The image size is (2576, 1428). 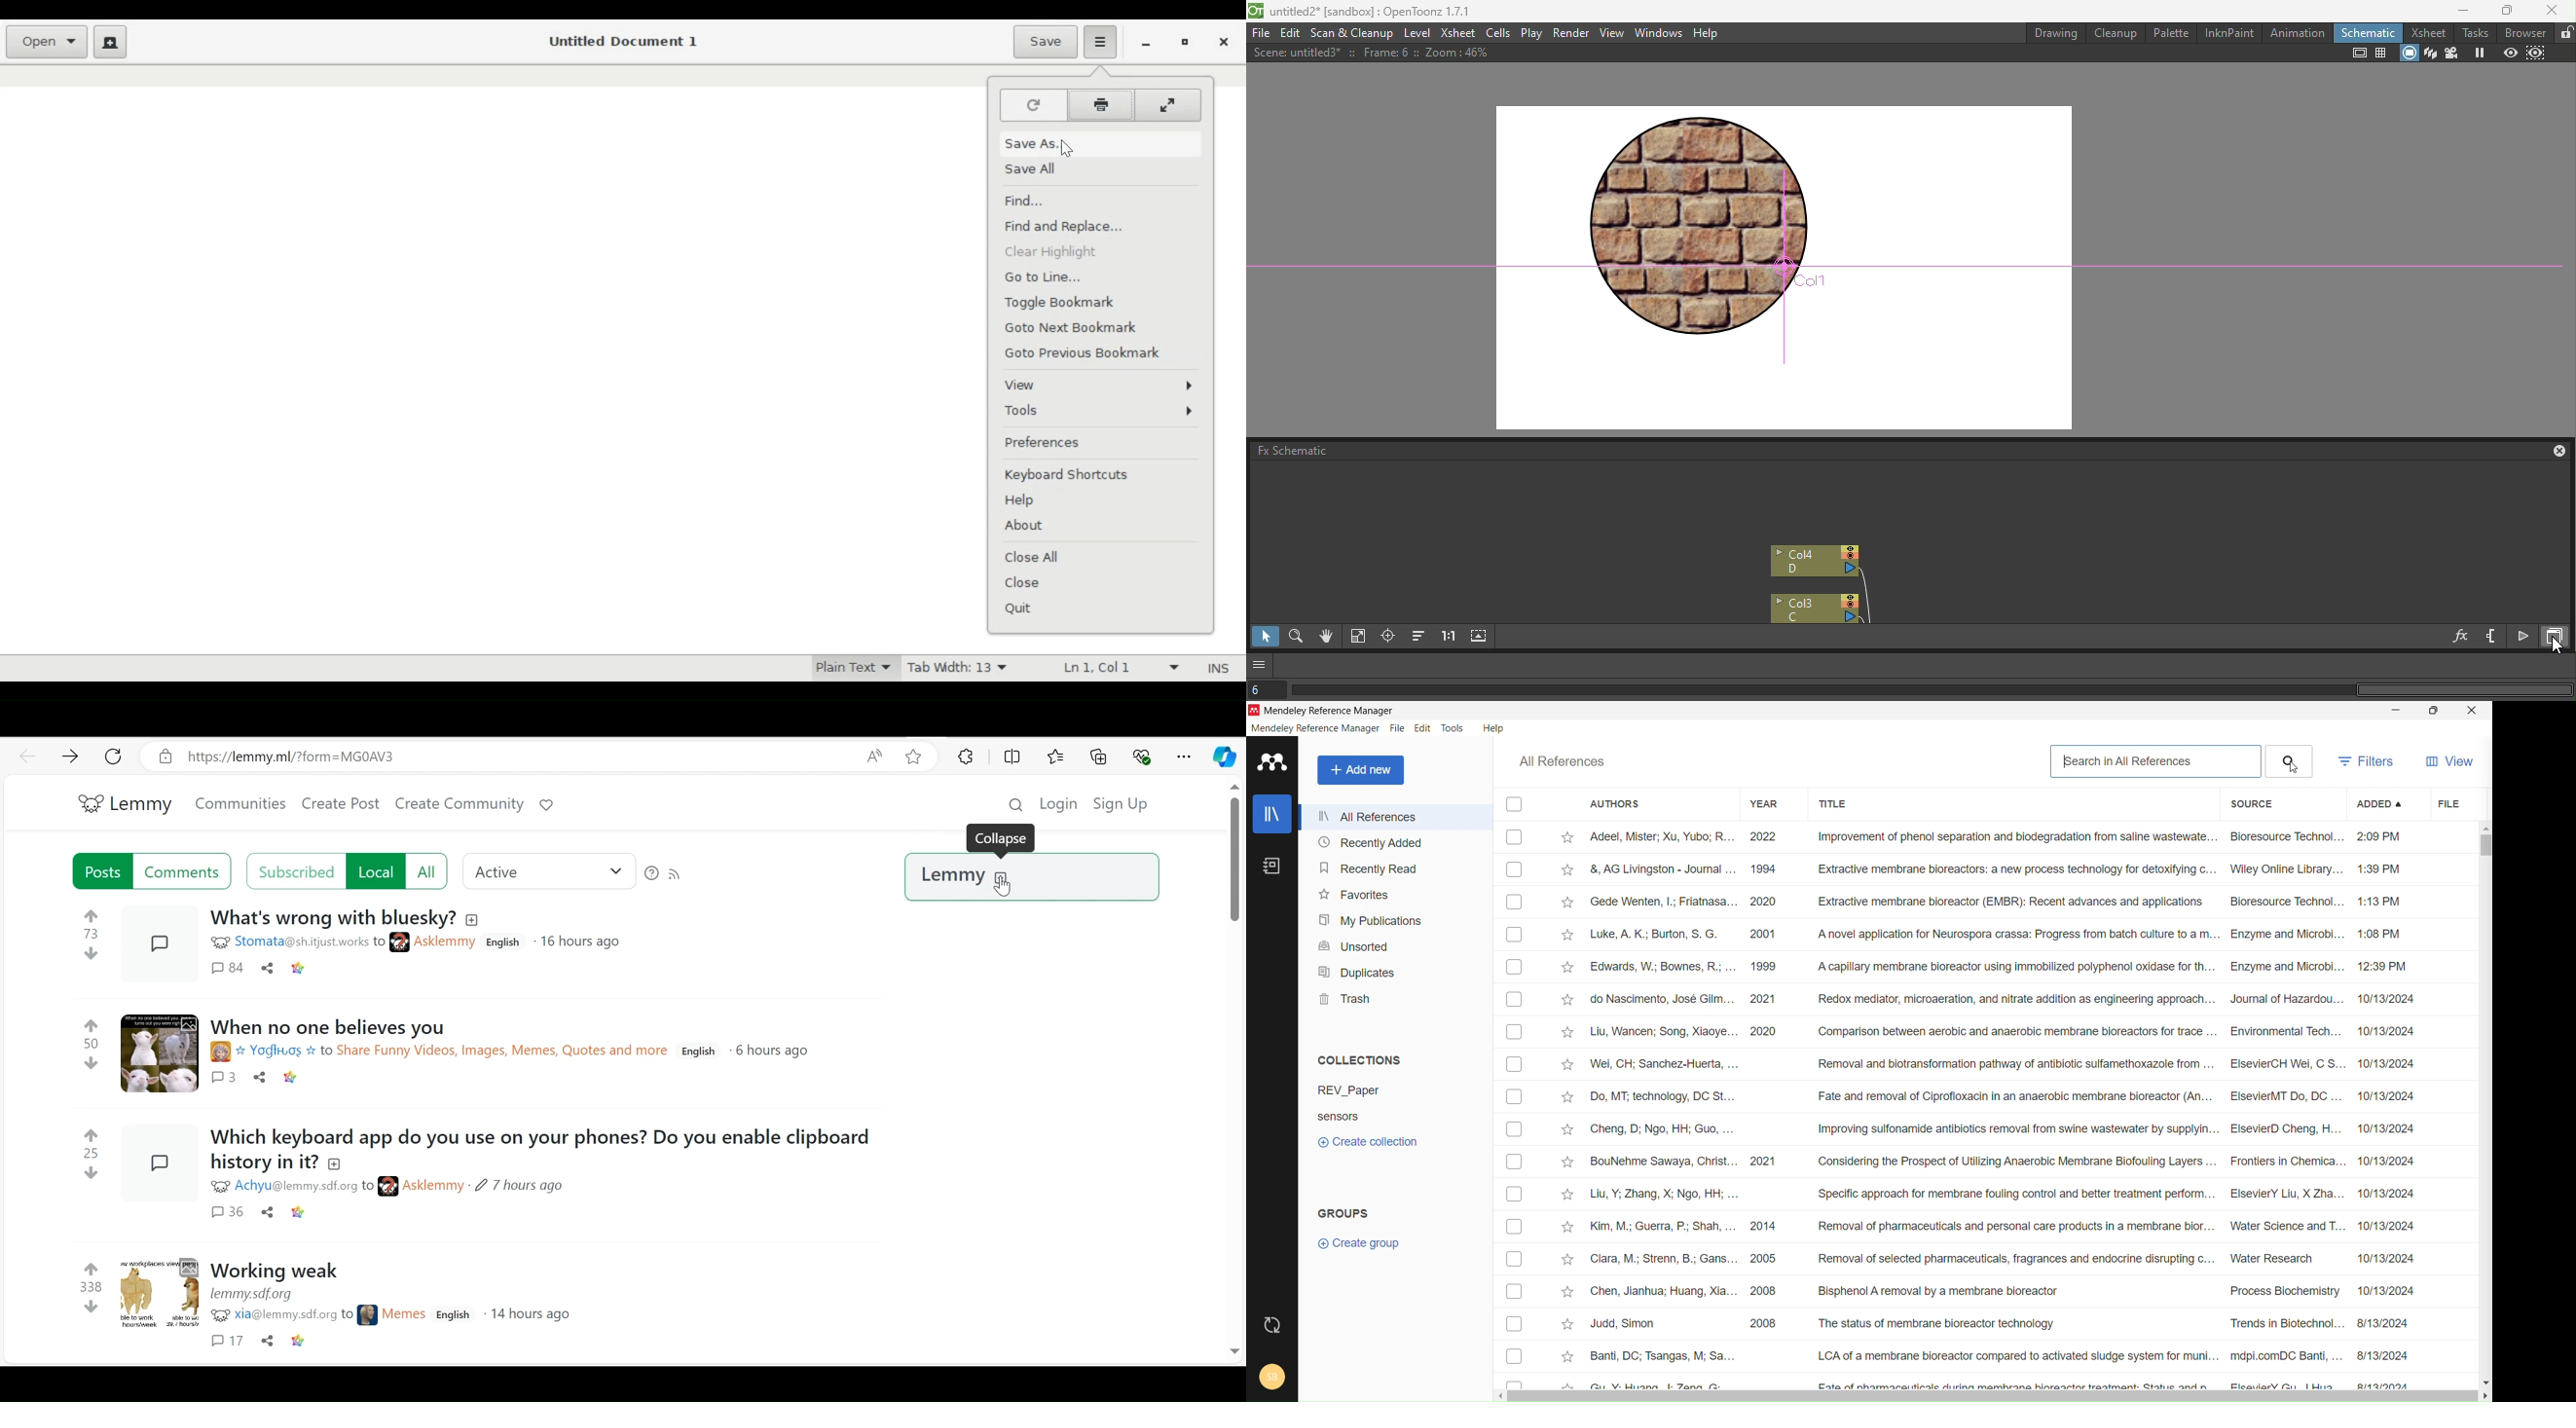 What do you see at coordinates (1565, 1261) in the screenshot?
I see `Add to favorites` at bounding box center [1565, 1261].